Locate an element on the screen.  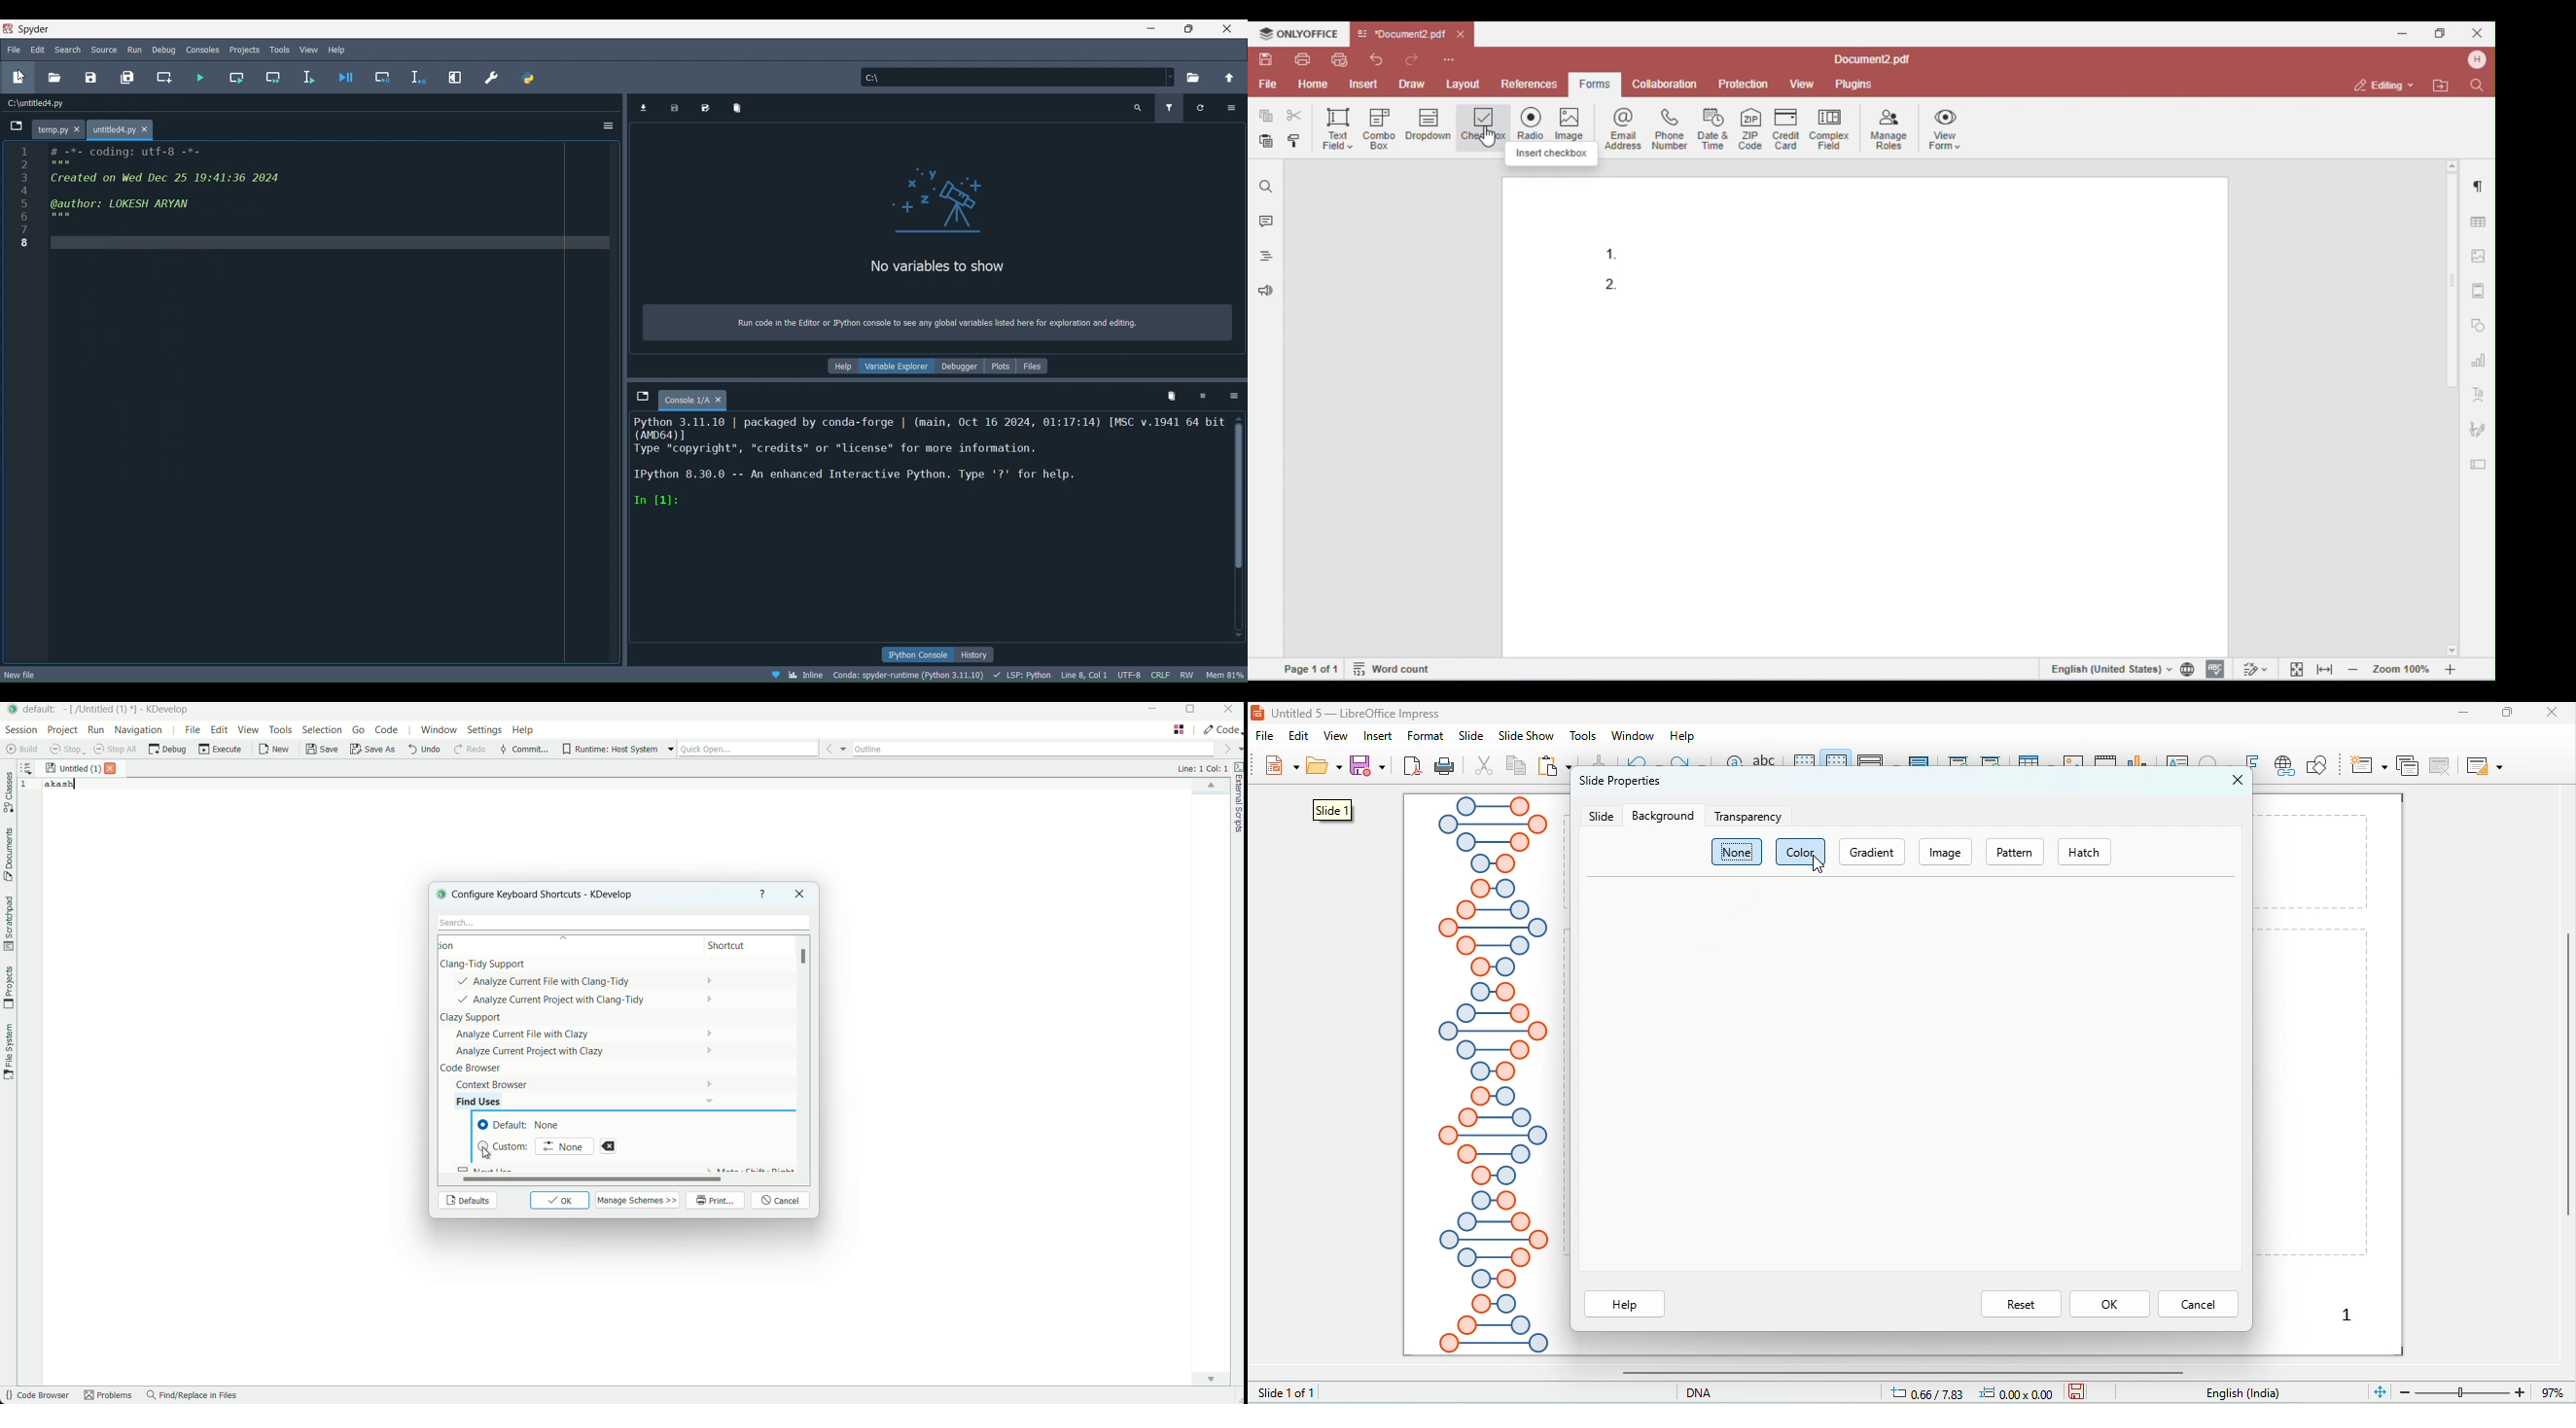
export pdf is located at coordinates (1413, 767).